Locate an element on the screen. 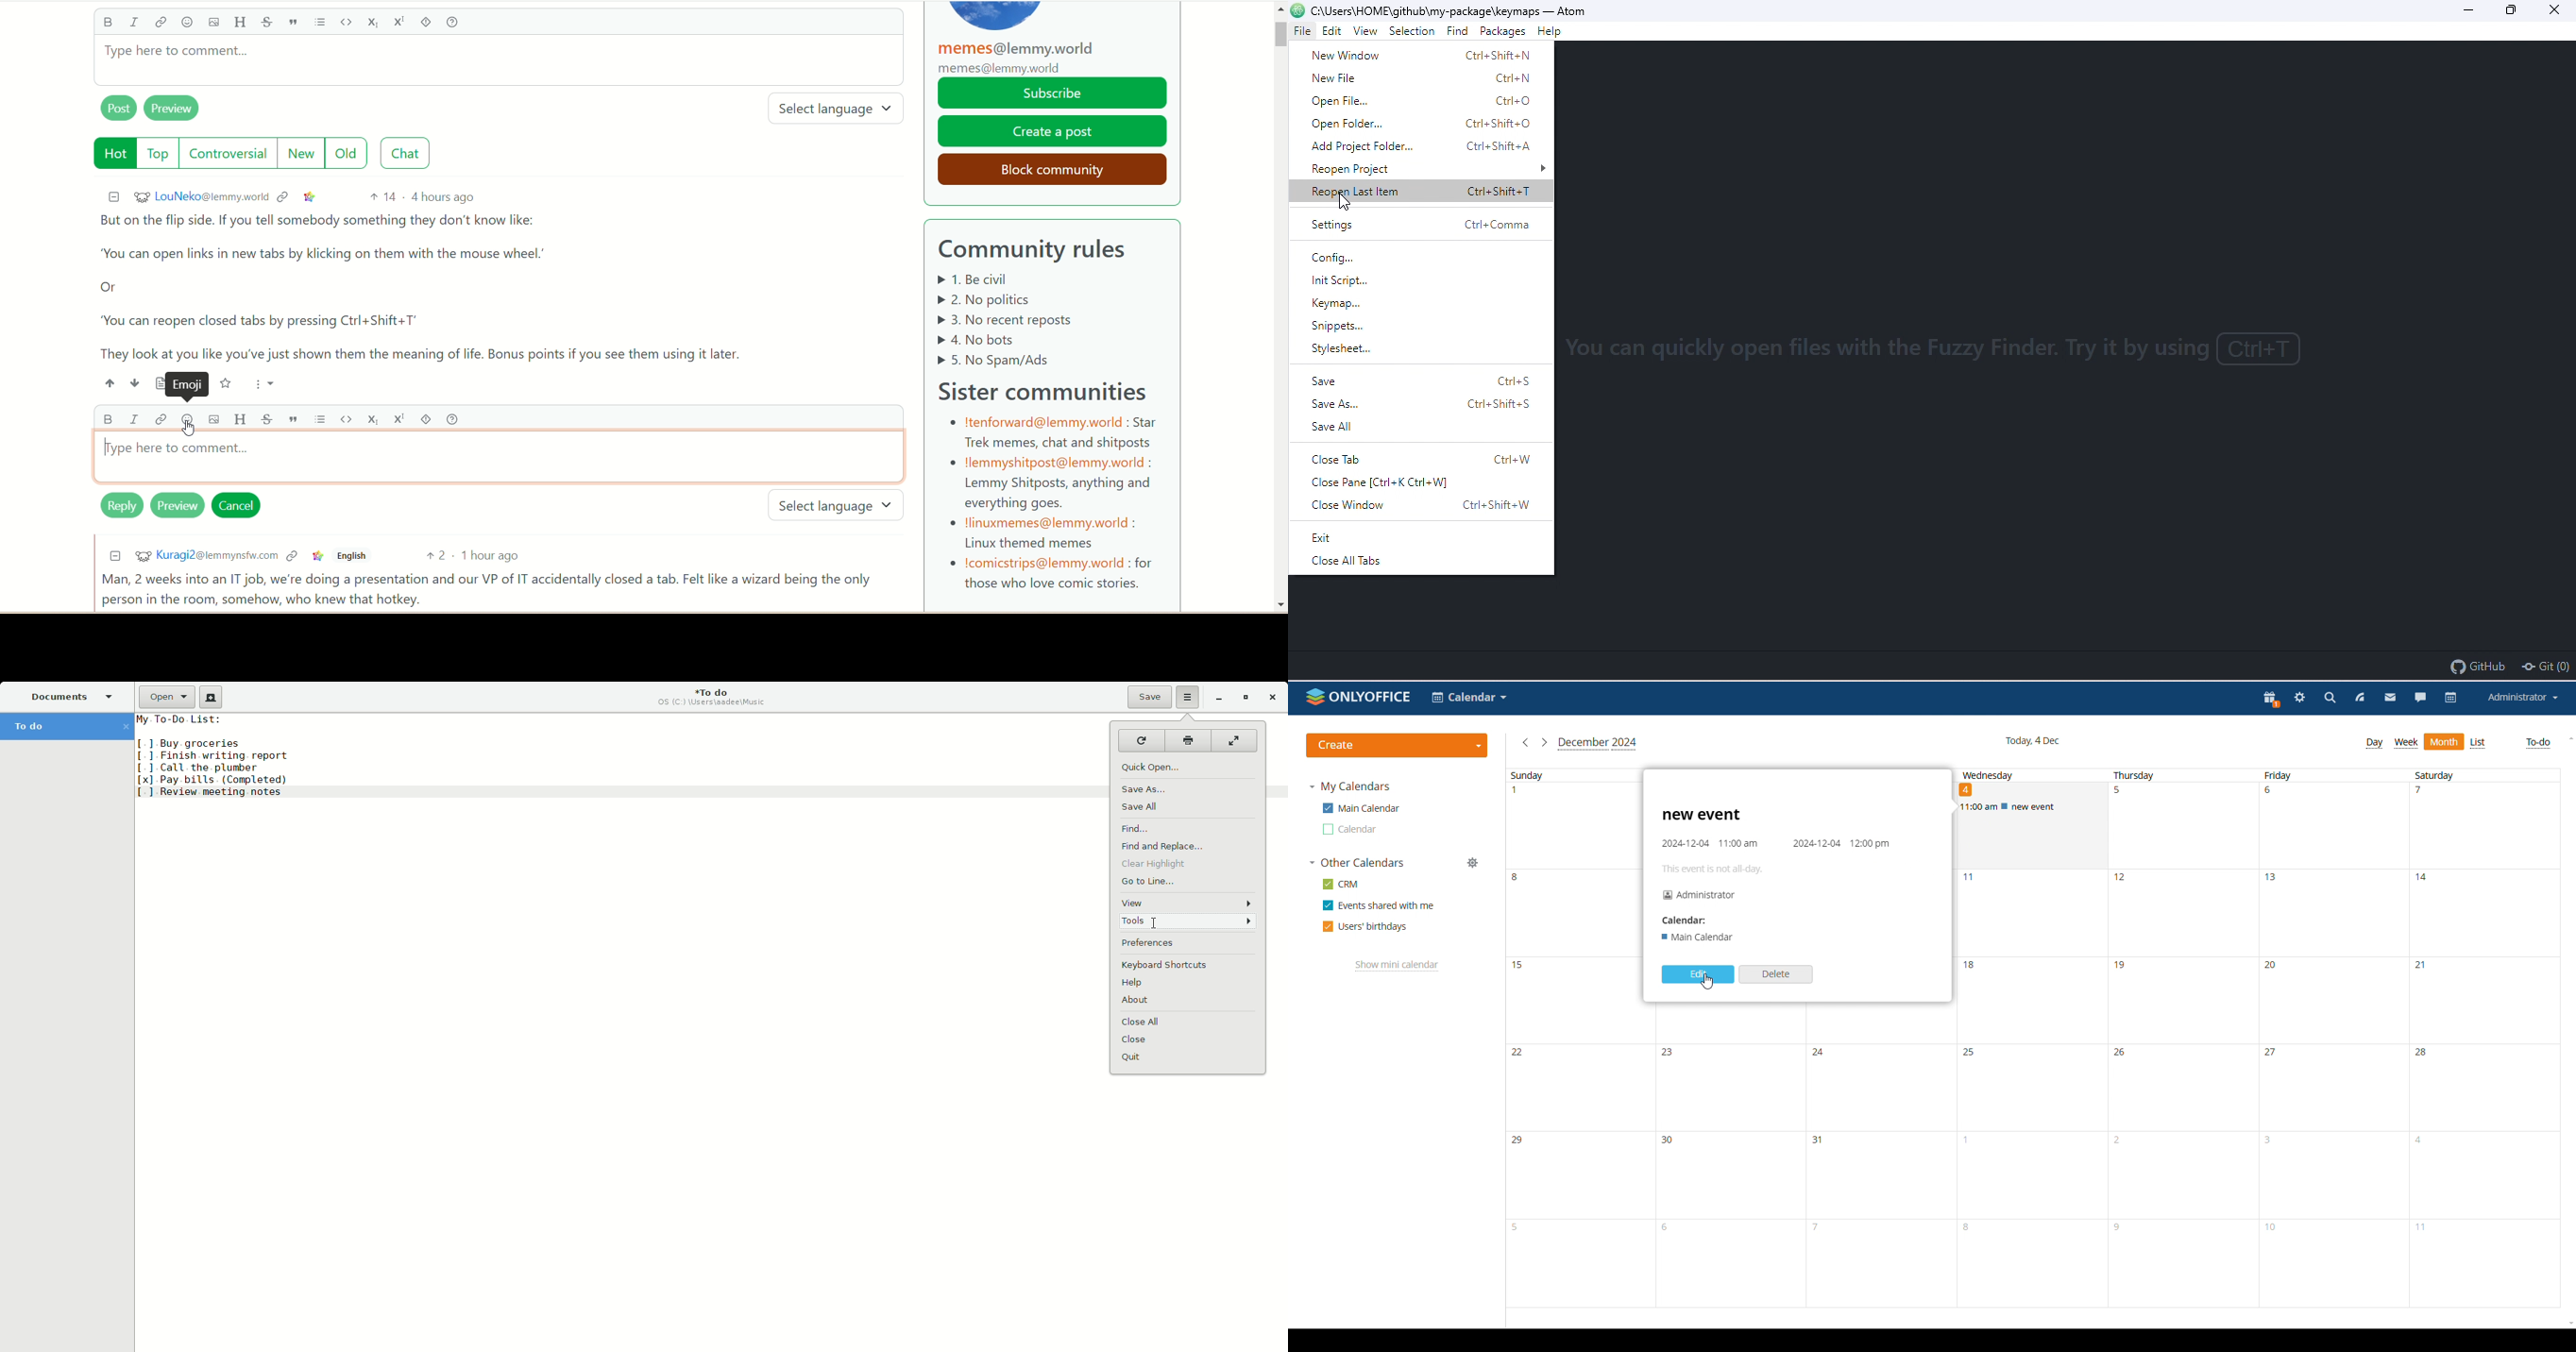  settings is located at coordinates (2298, 699).